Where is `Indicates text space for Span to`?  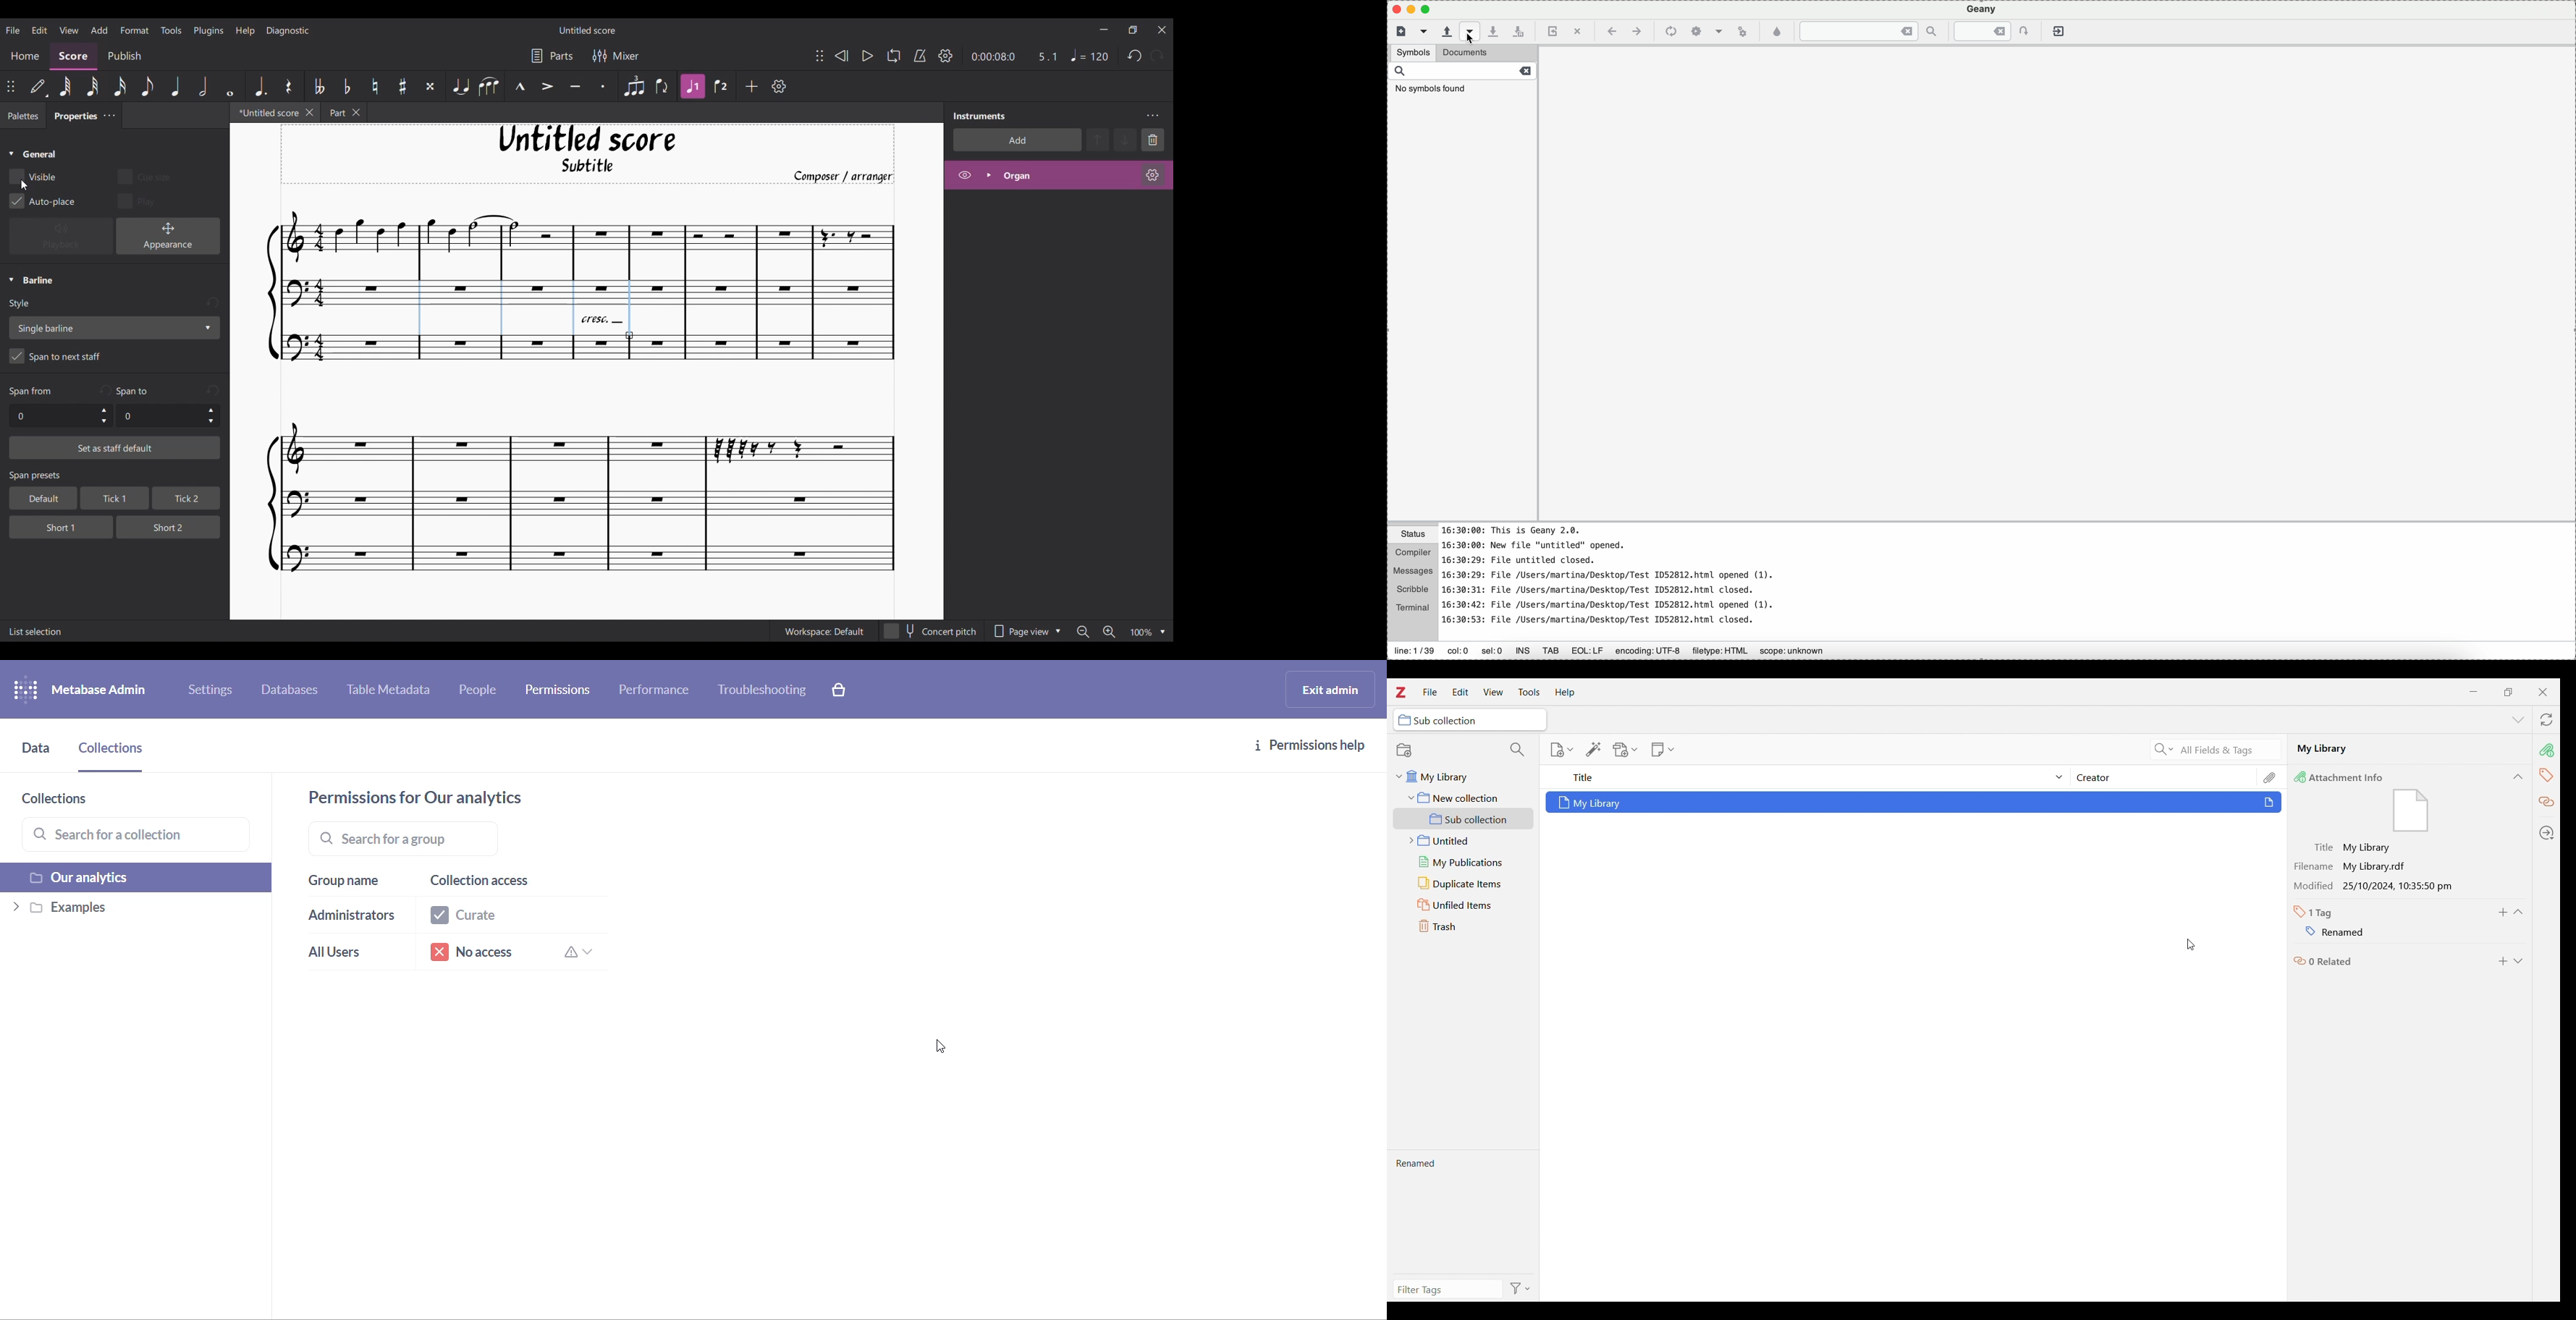 Indicates text space for Span to is located at coordinates (135, 391).